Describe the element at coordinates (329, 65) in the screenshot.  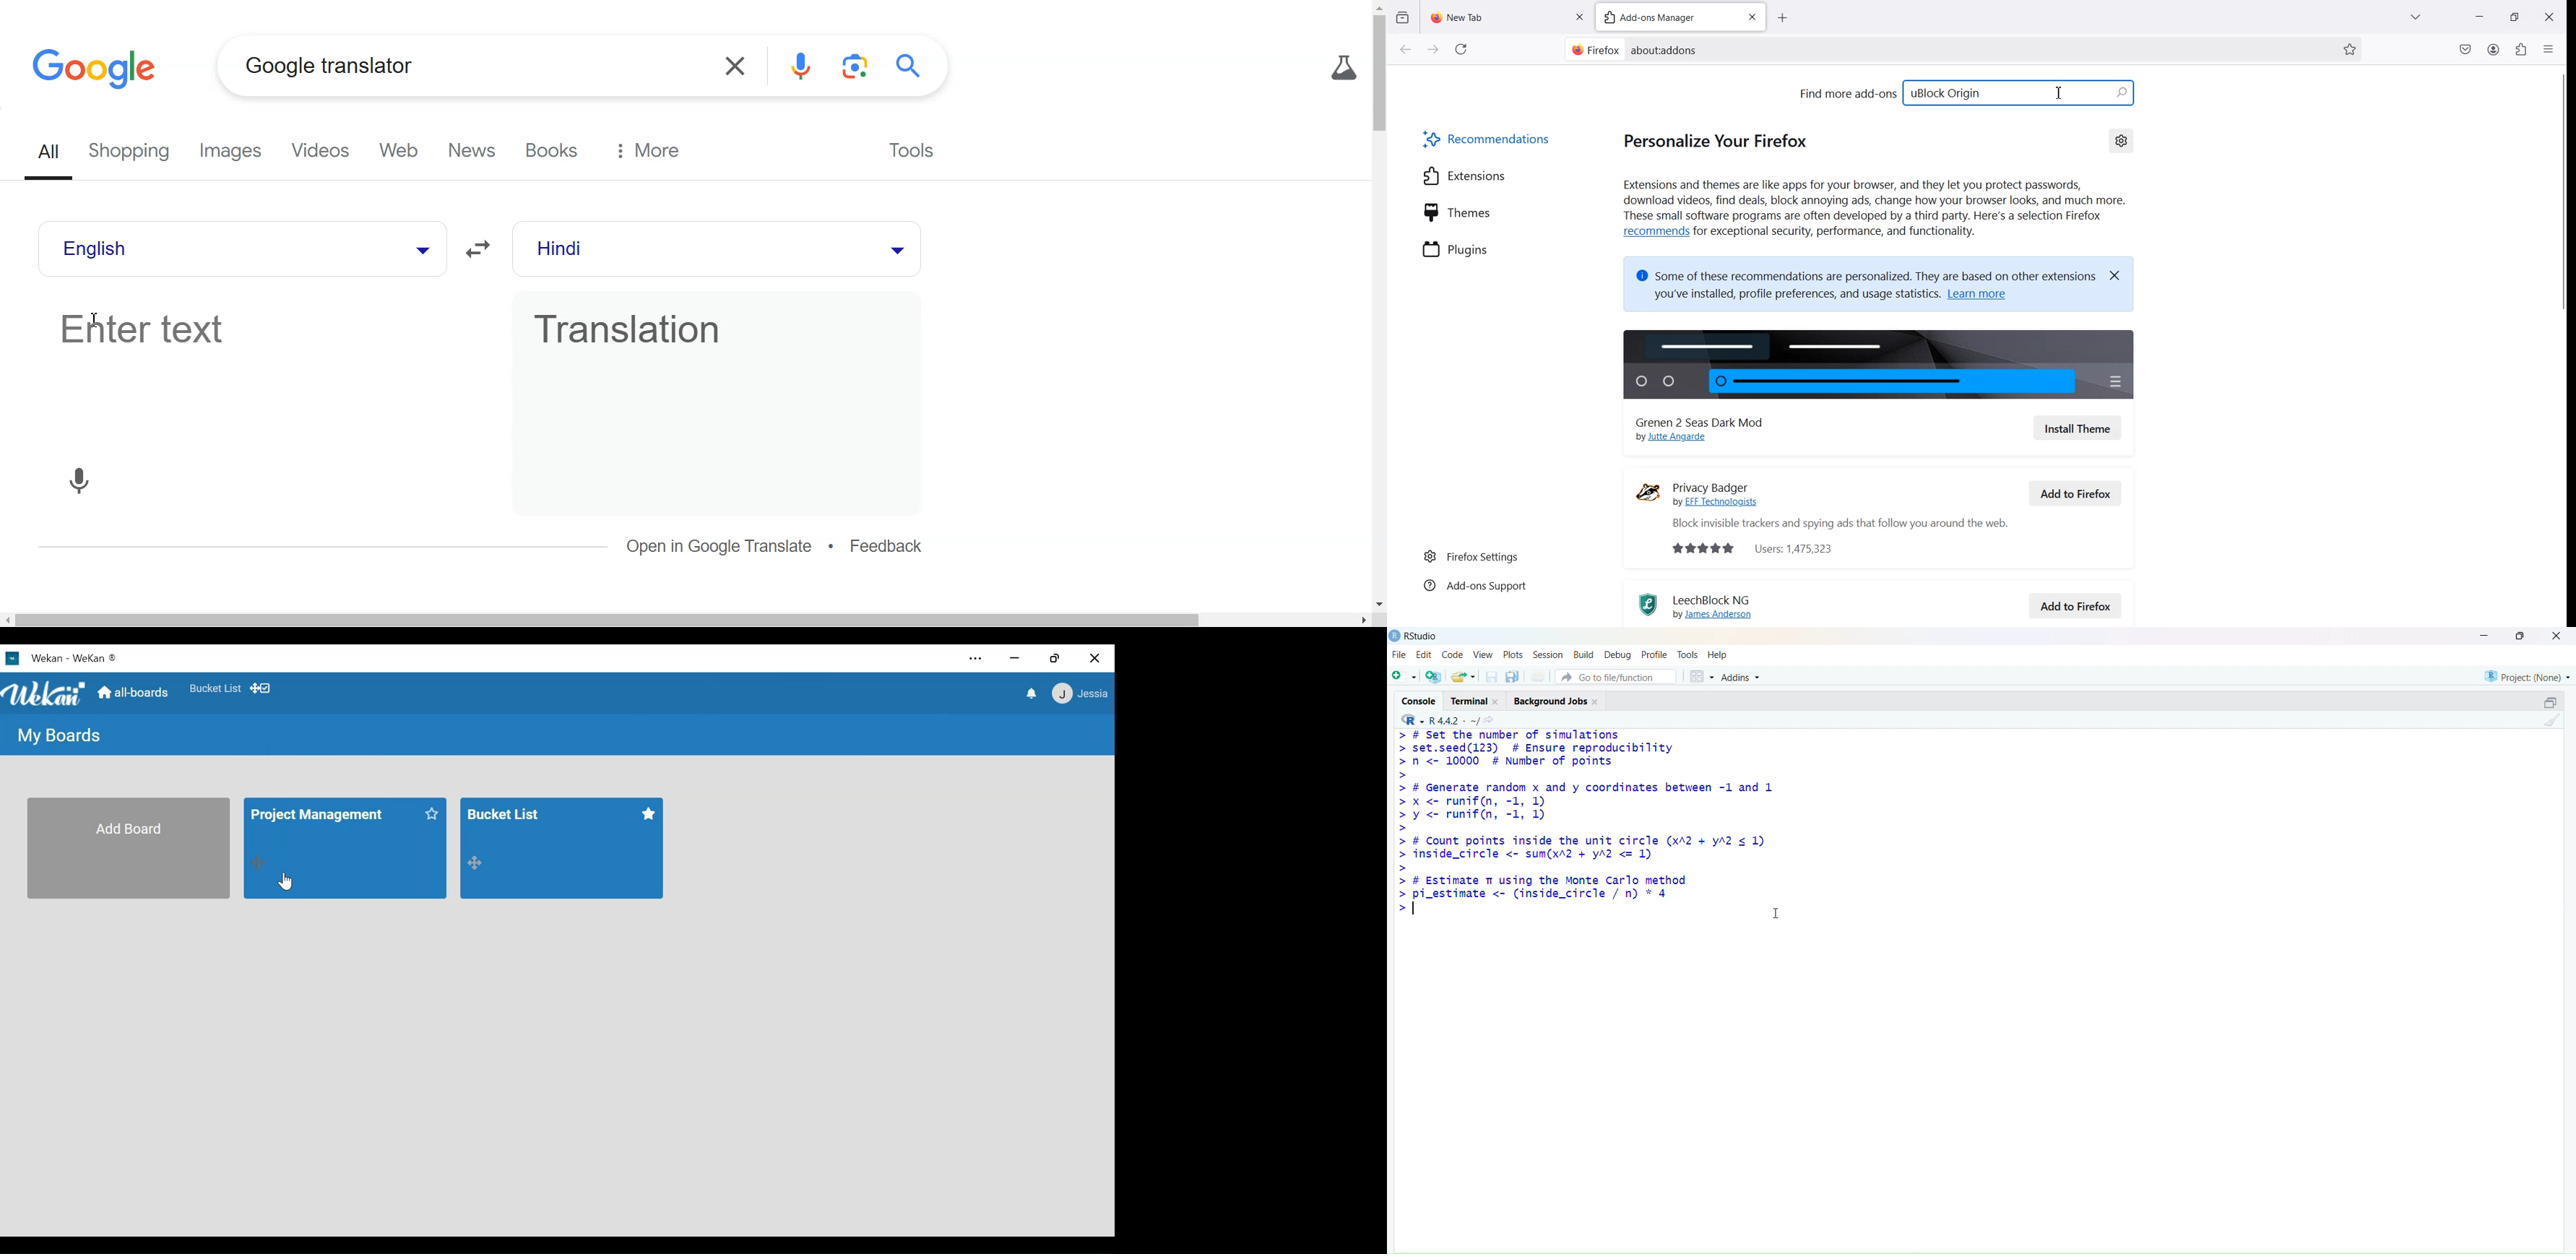
I see `Text` at that location.